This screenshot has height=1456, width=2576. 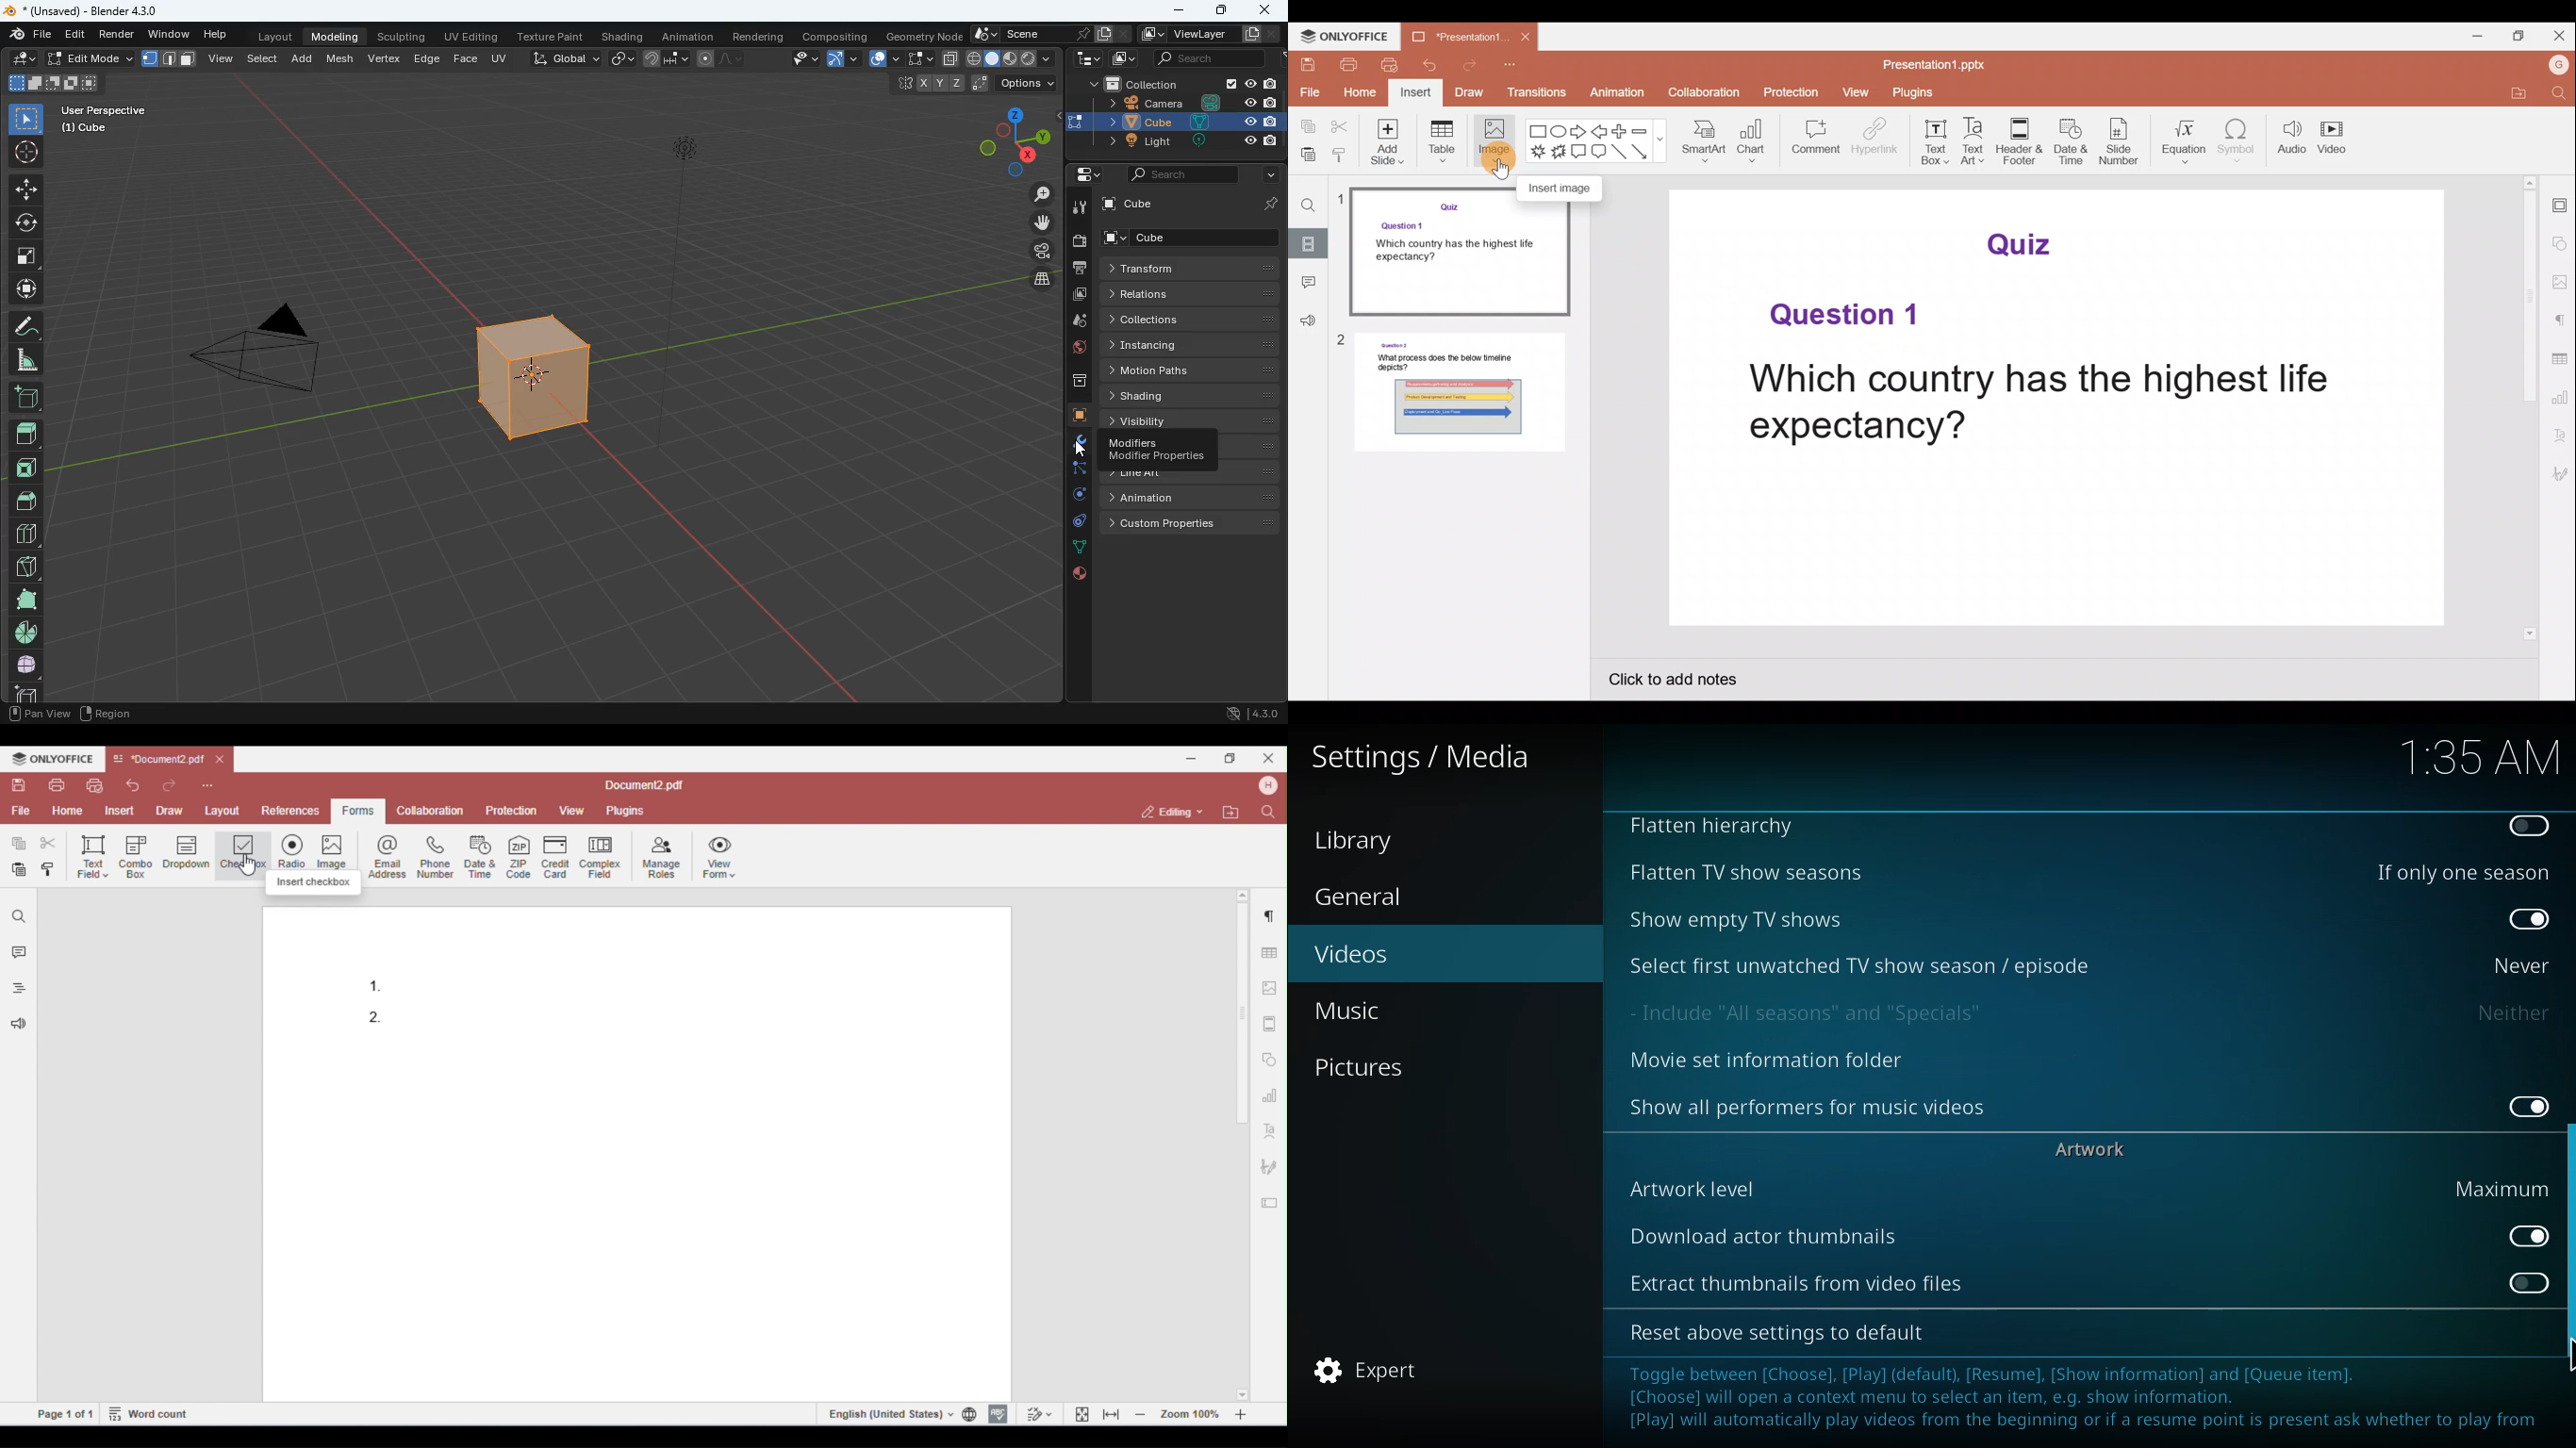 What do you see at coordinates (28, 152) in the screenshot?
I see `aim` at bounding box center [28, 152].